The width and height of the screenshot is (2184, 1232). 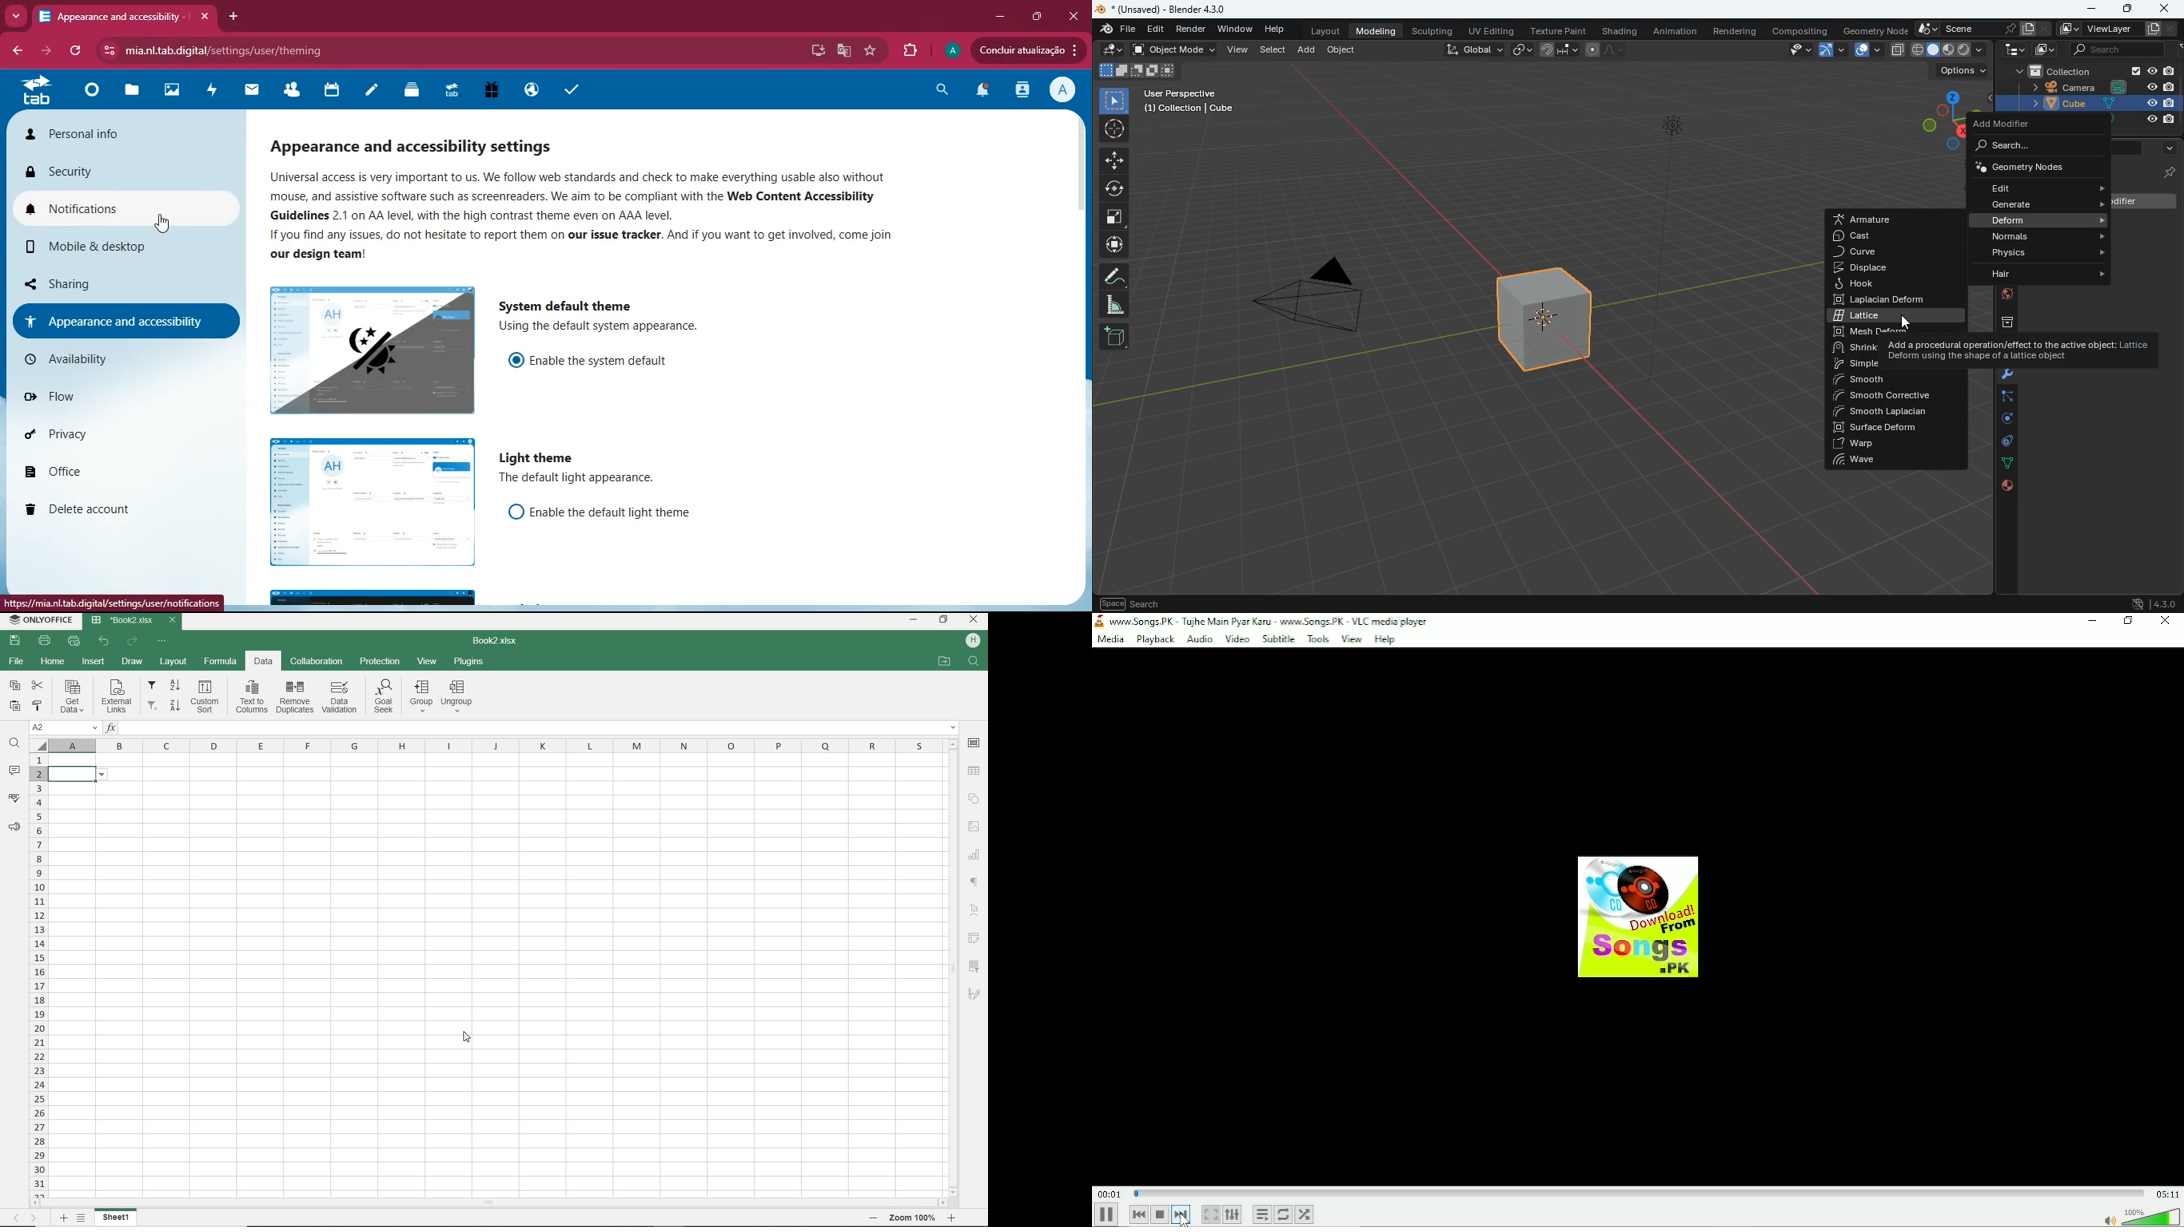 I want to click on help, so click(x=1278, y=29).